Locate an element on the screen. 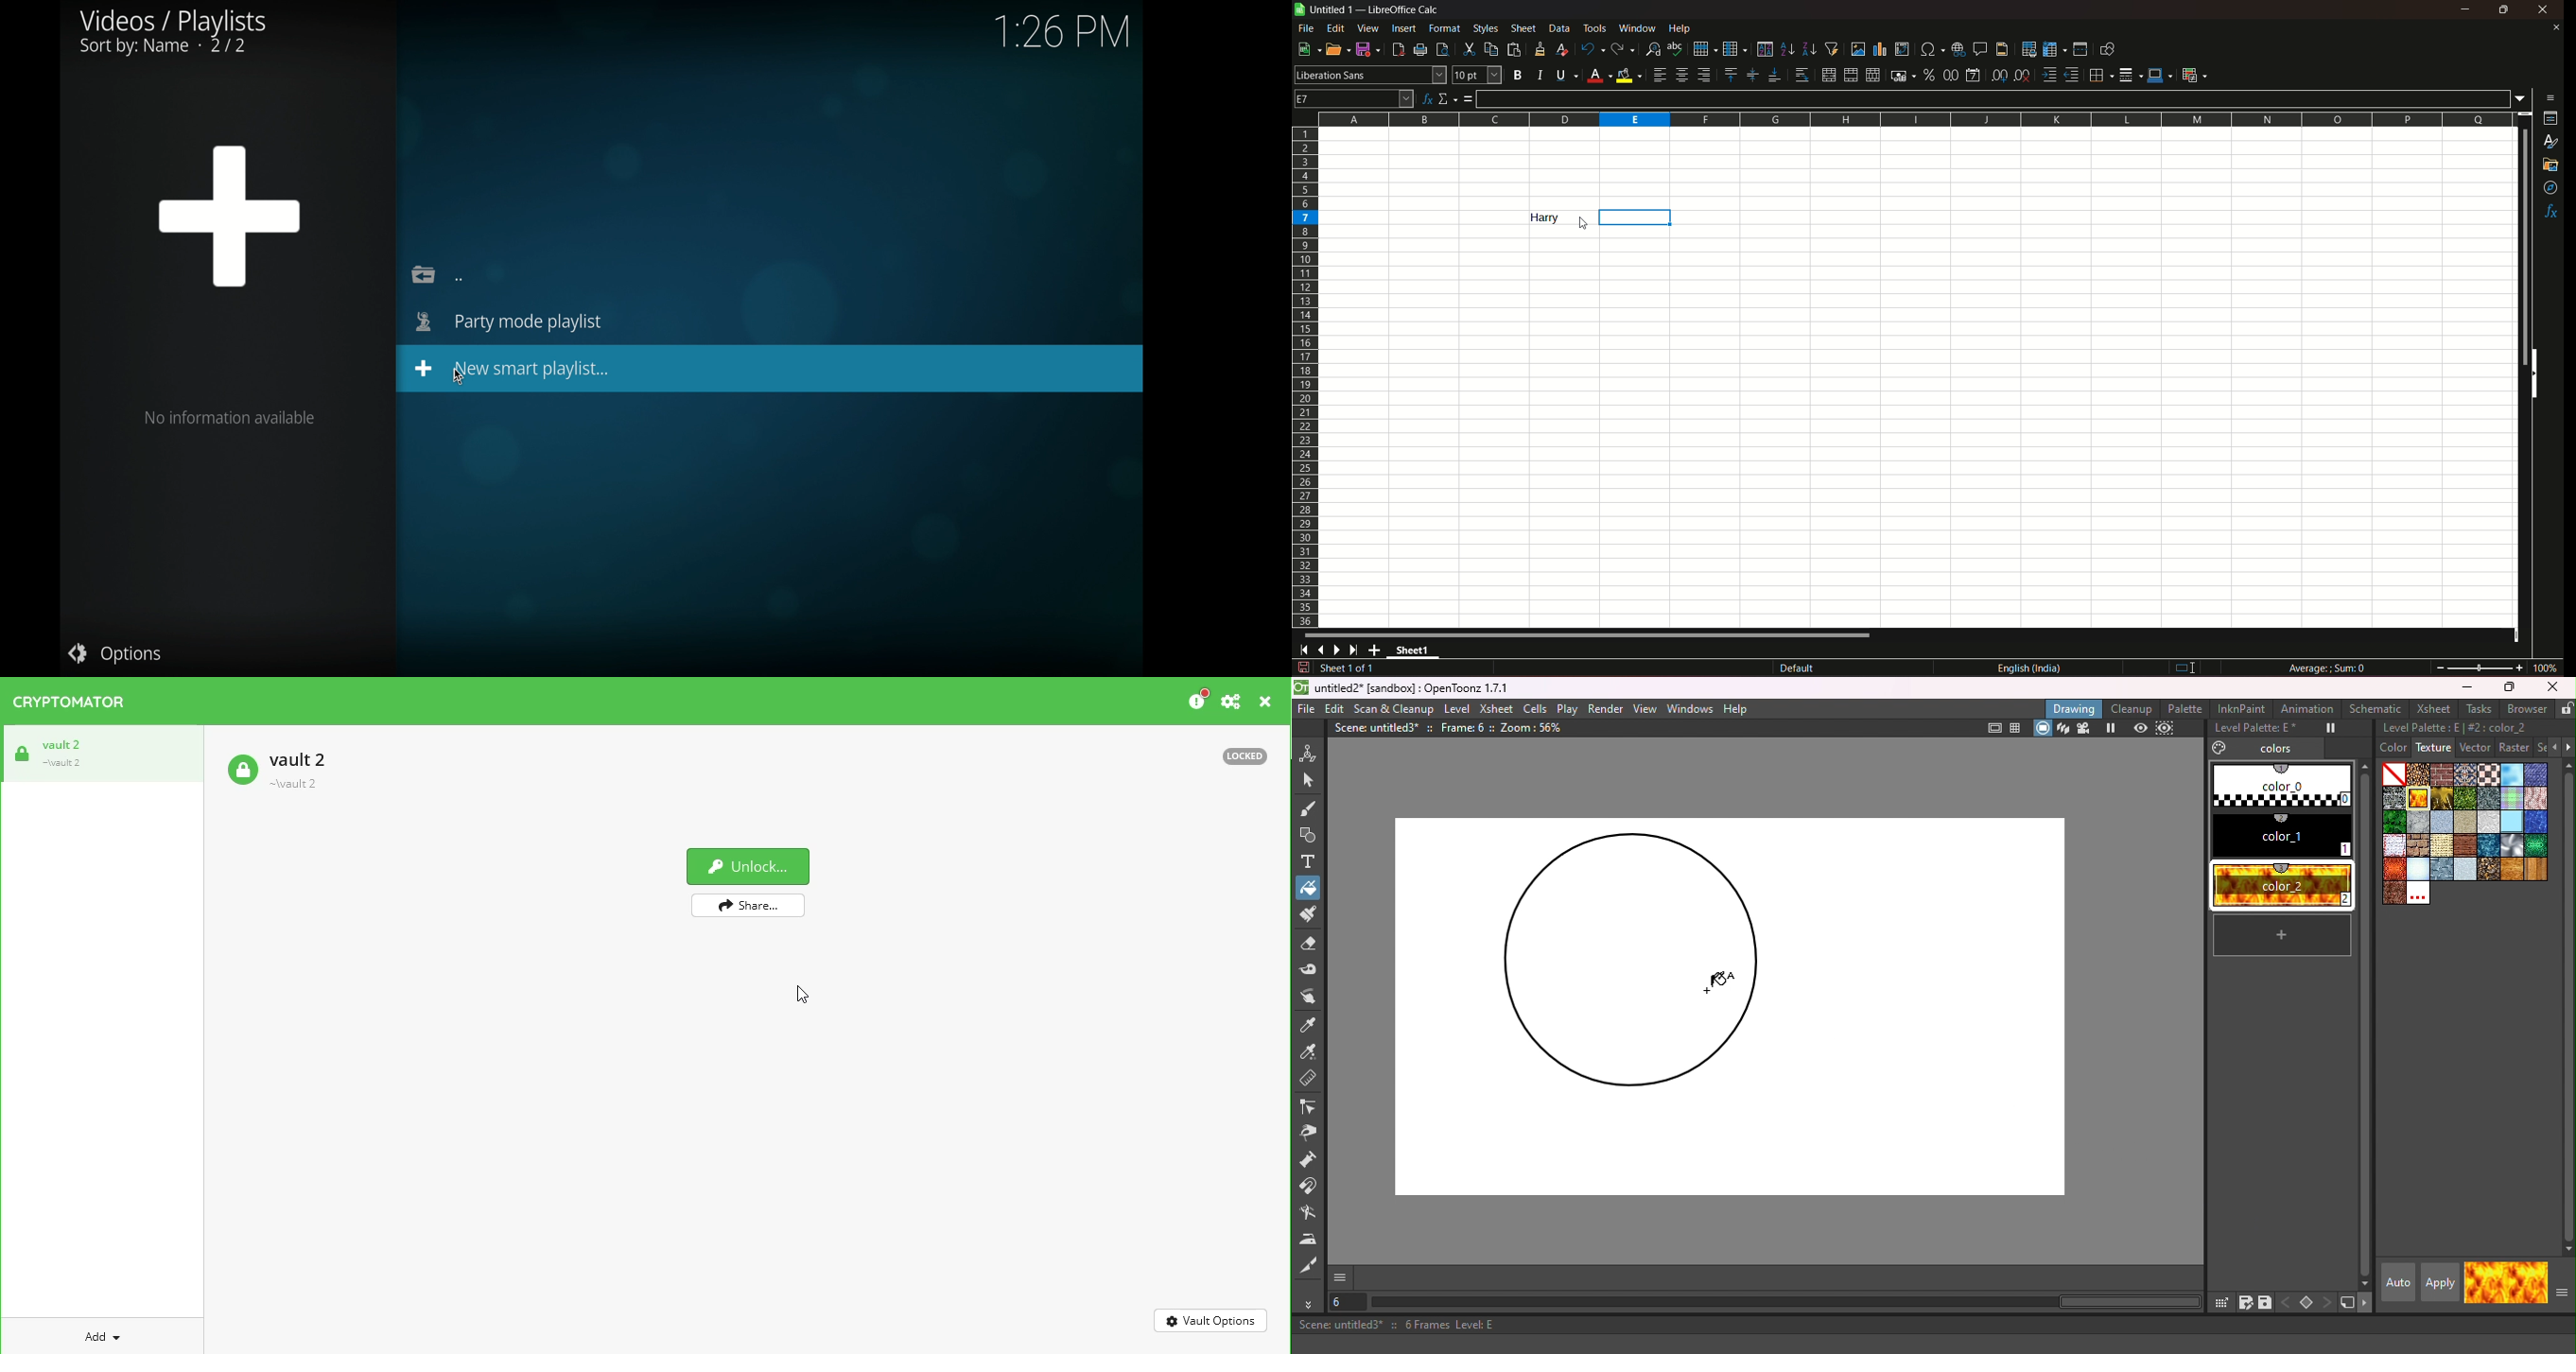 The image size is (2576, 1372). border styles is located at coordinates (2129, 76).